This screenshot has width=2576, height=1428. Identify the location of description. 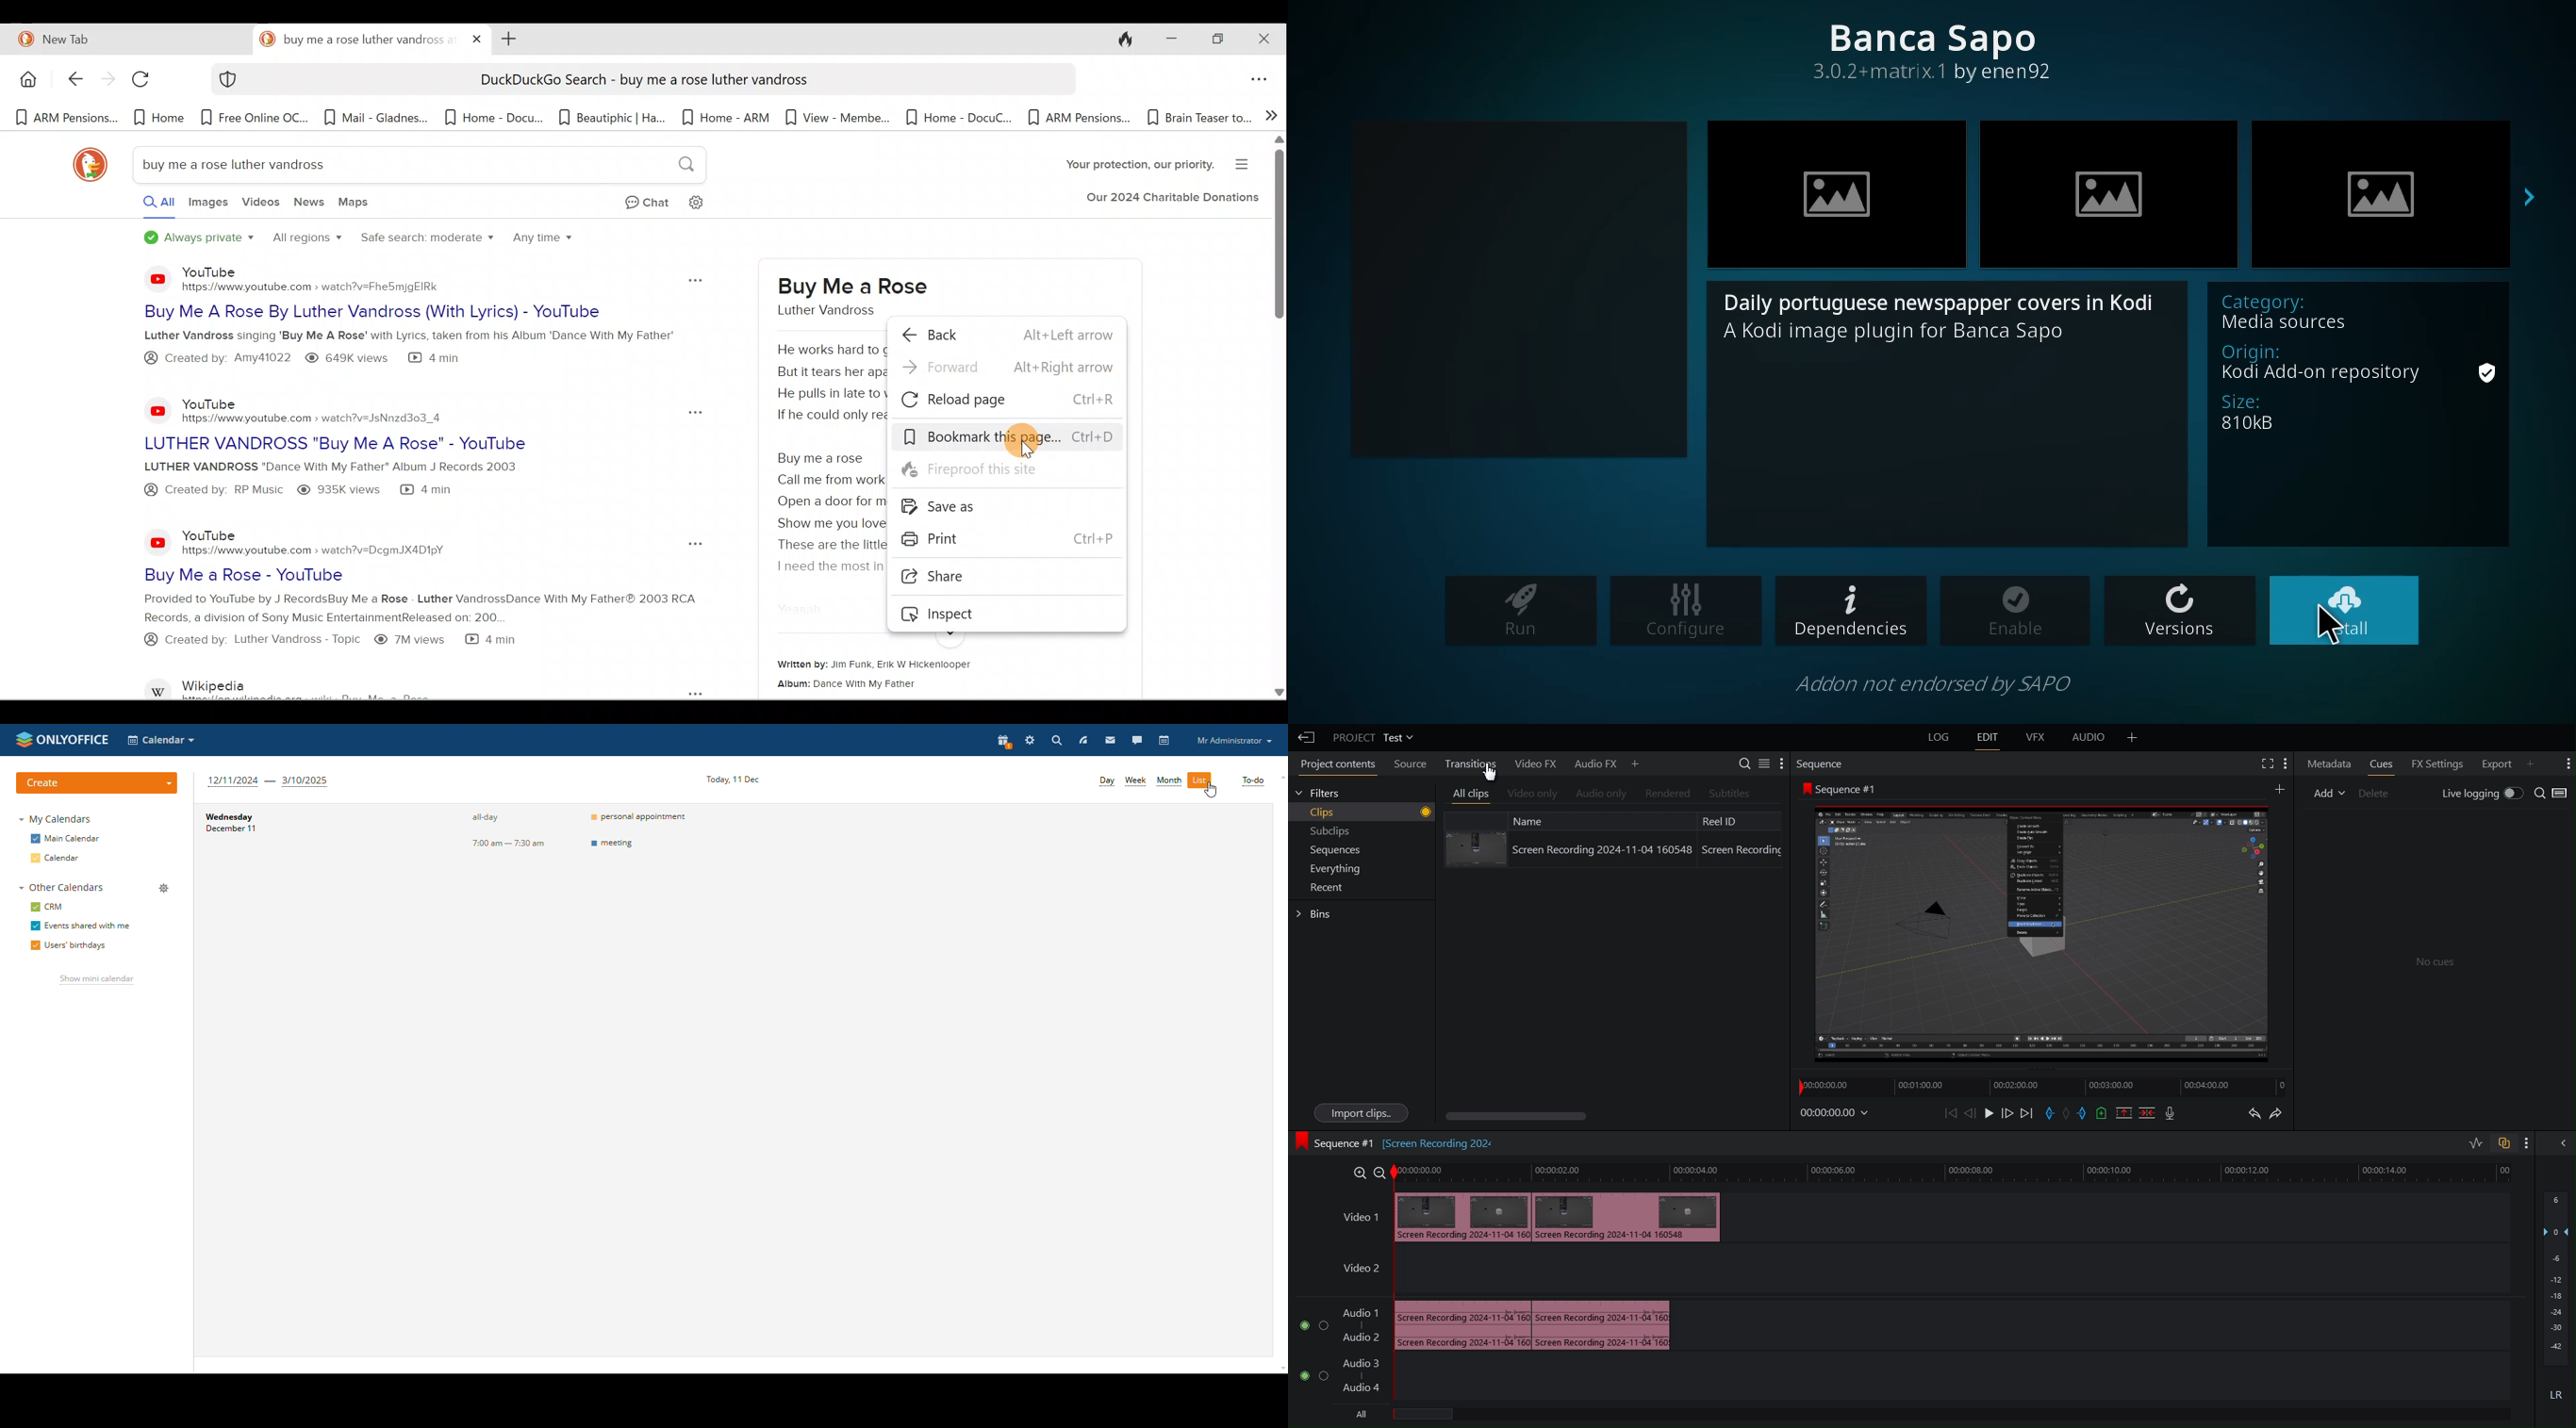
(1947, 316).